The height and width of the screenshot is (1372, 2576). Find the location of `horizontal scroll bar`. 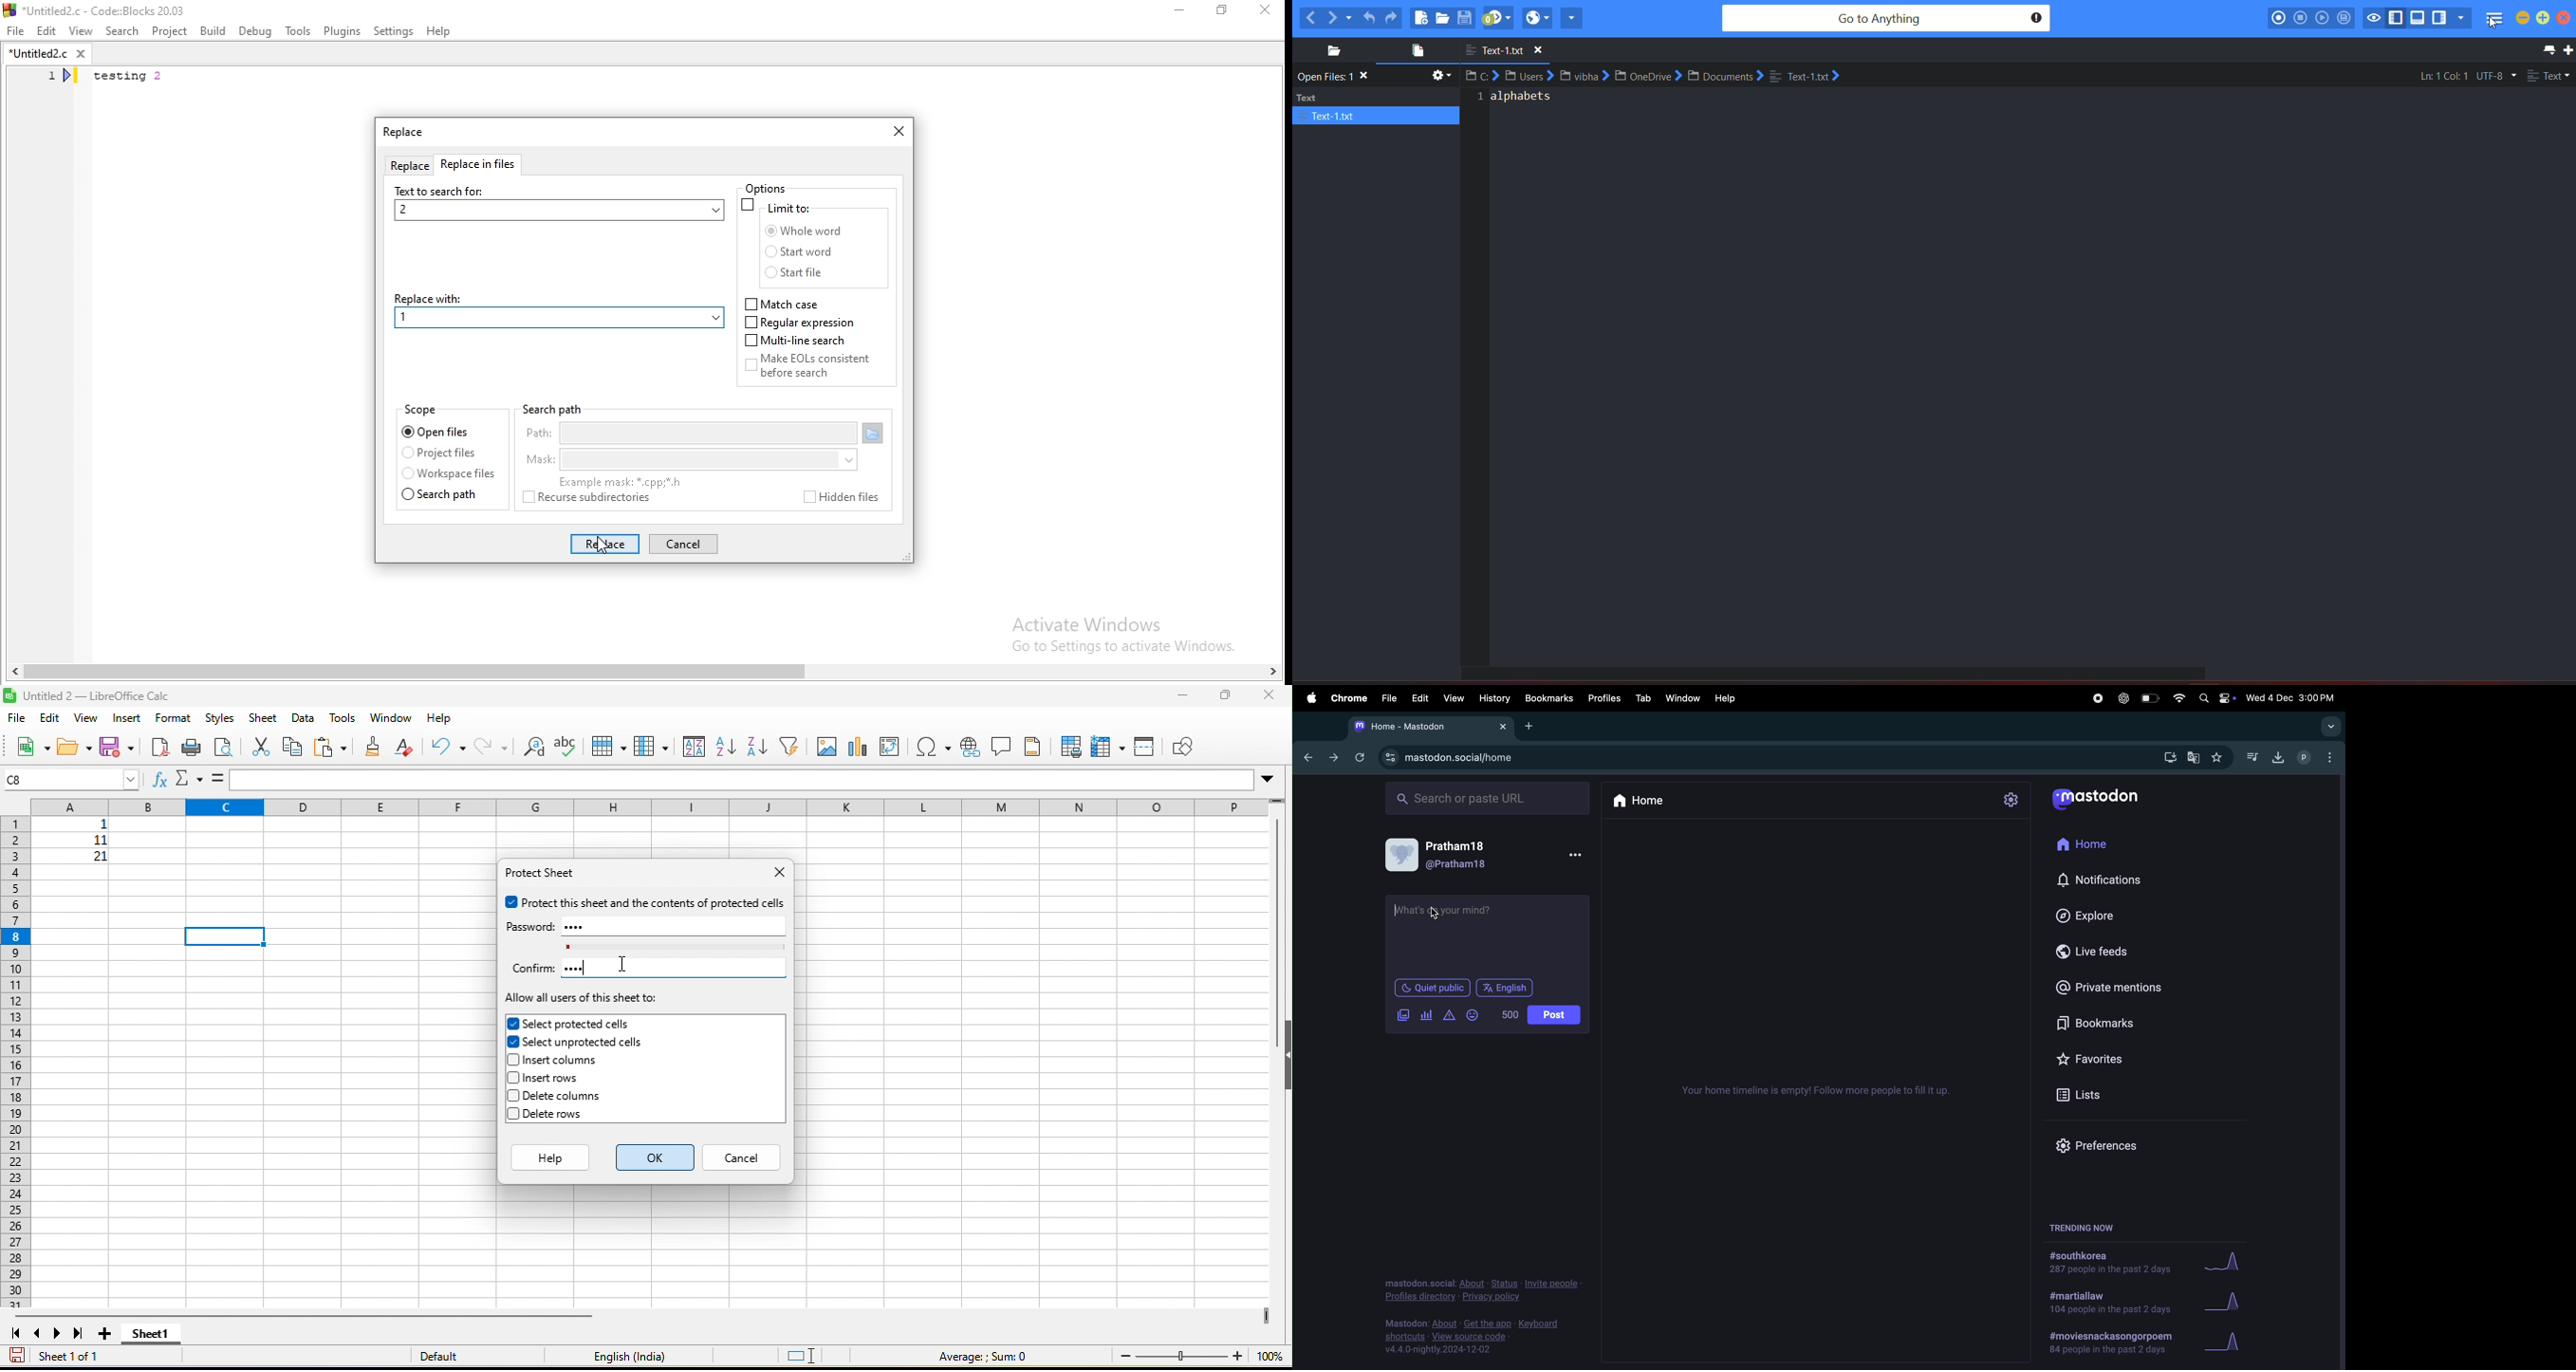

horizontal scroll bar is located at coordinates (309, 1315).